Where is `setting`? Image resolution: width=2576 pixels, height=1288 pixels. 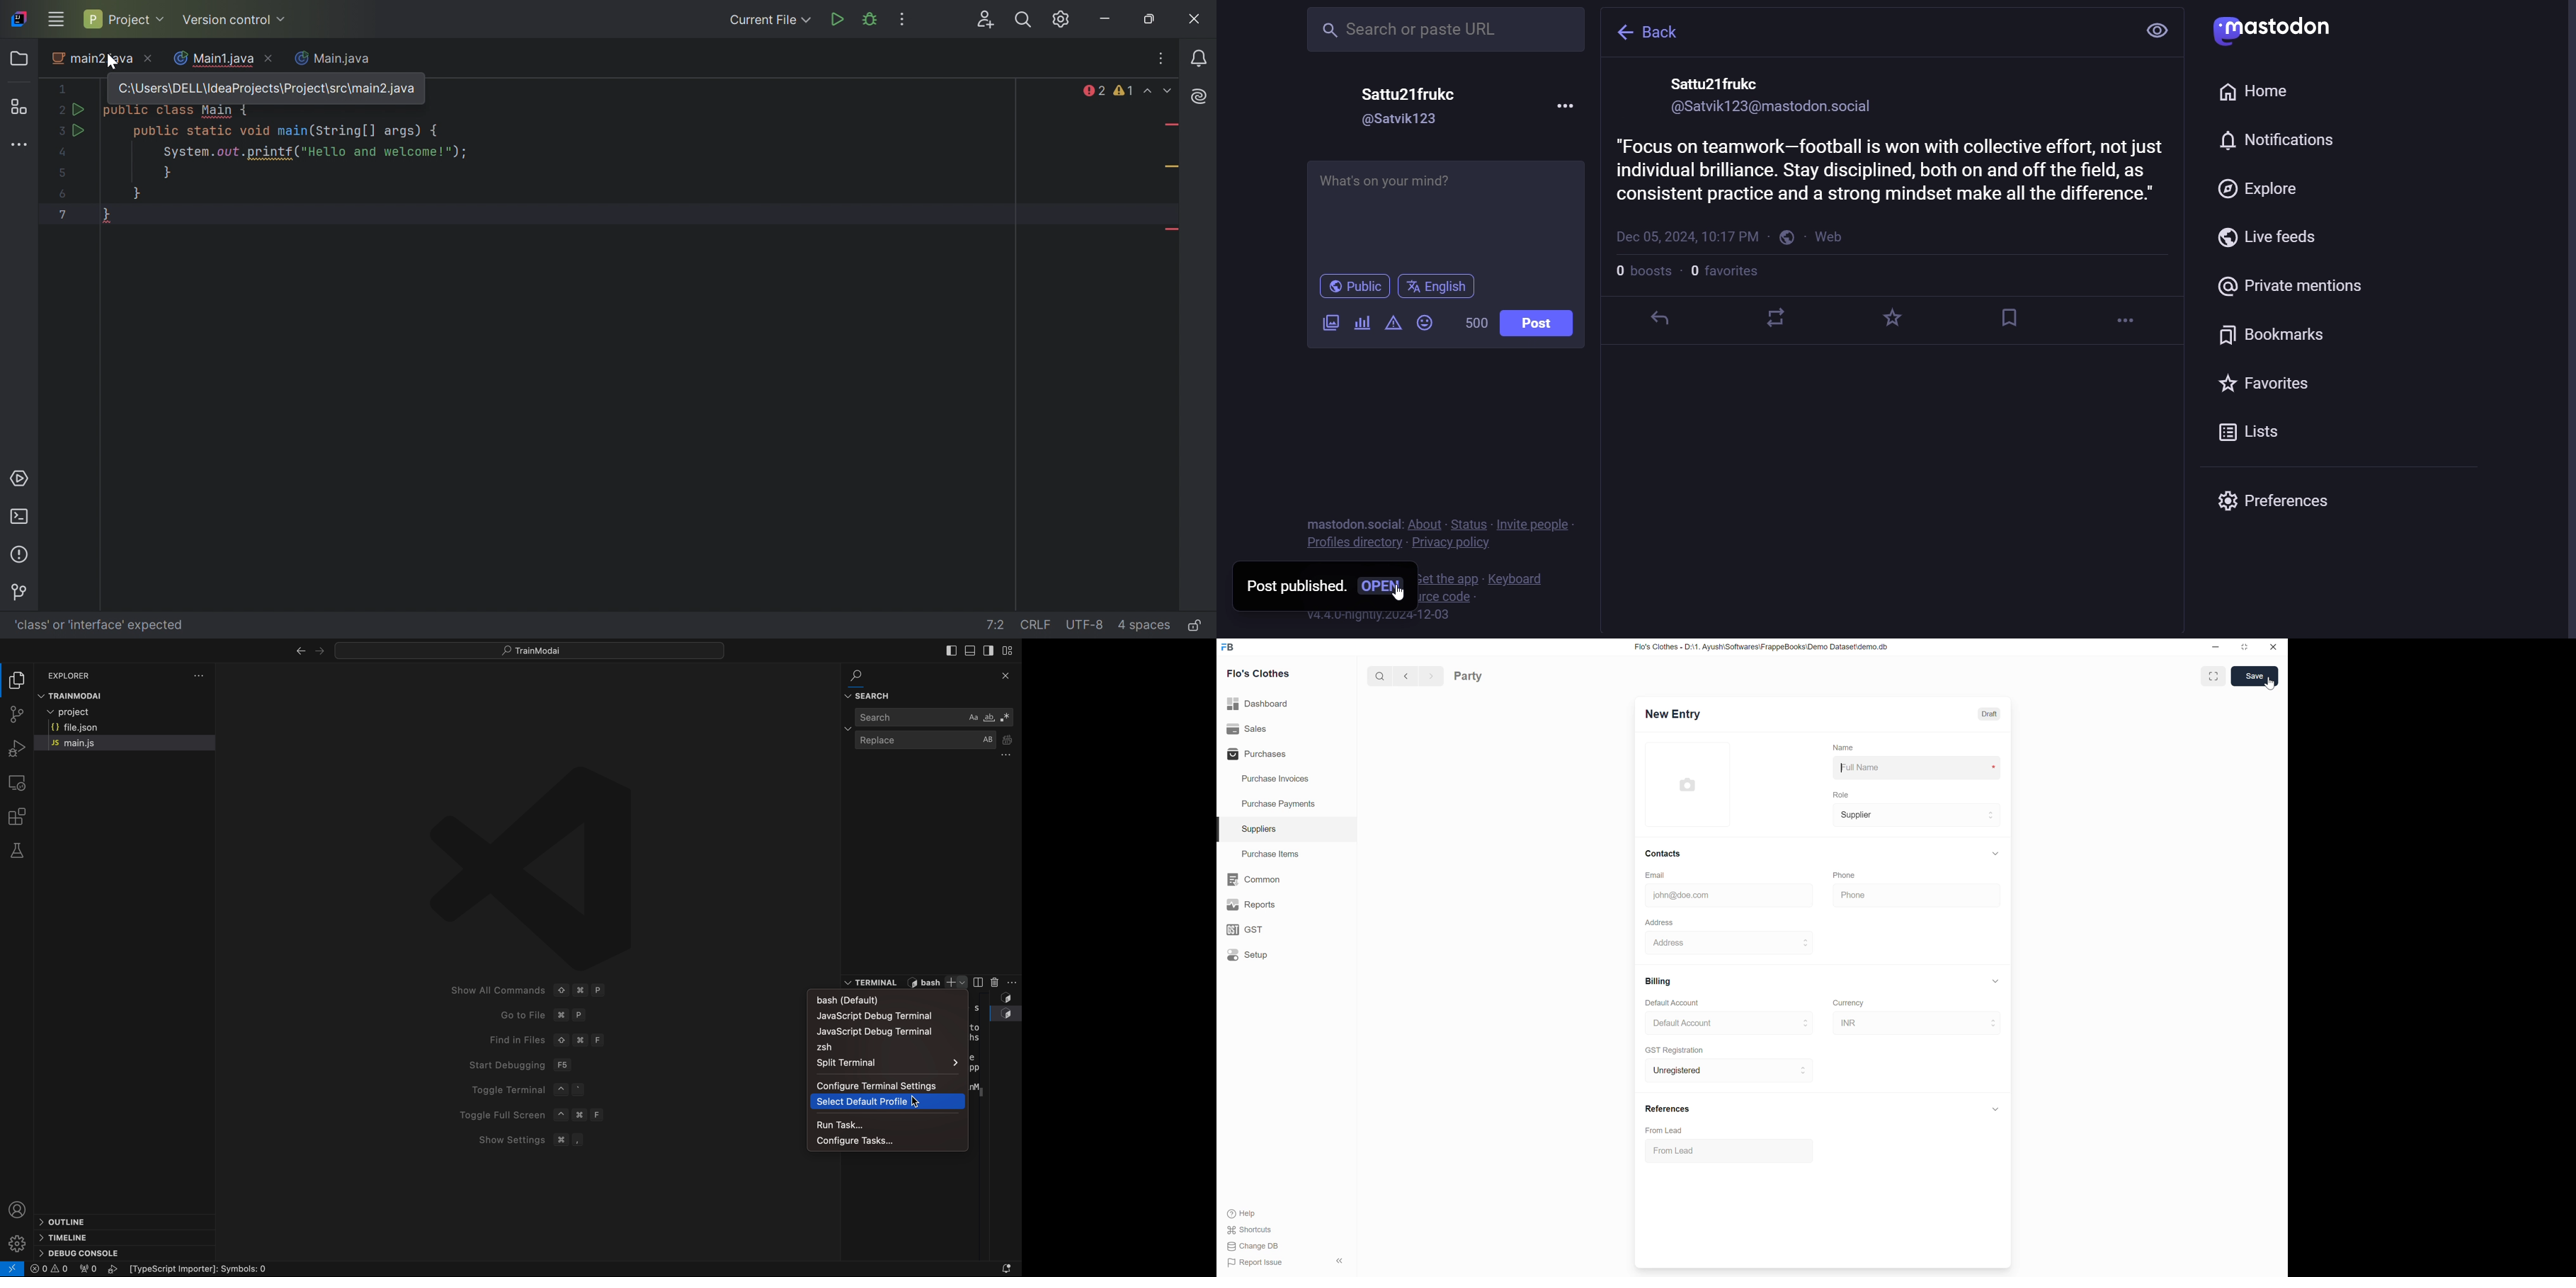 setting is located at coordinates (17, 1240).